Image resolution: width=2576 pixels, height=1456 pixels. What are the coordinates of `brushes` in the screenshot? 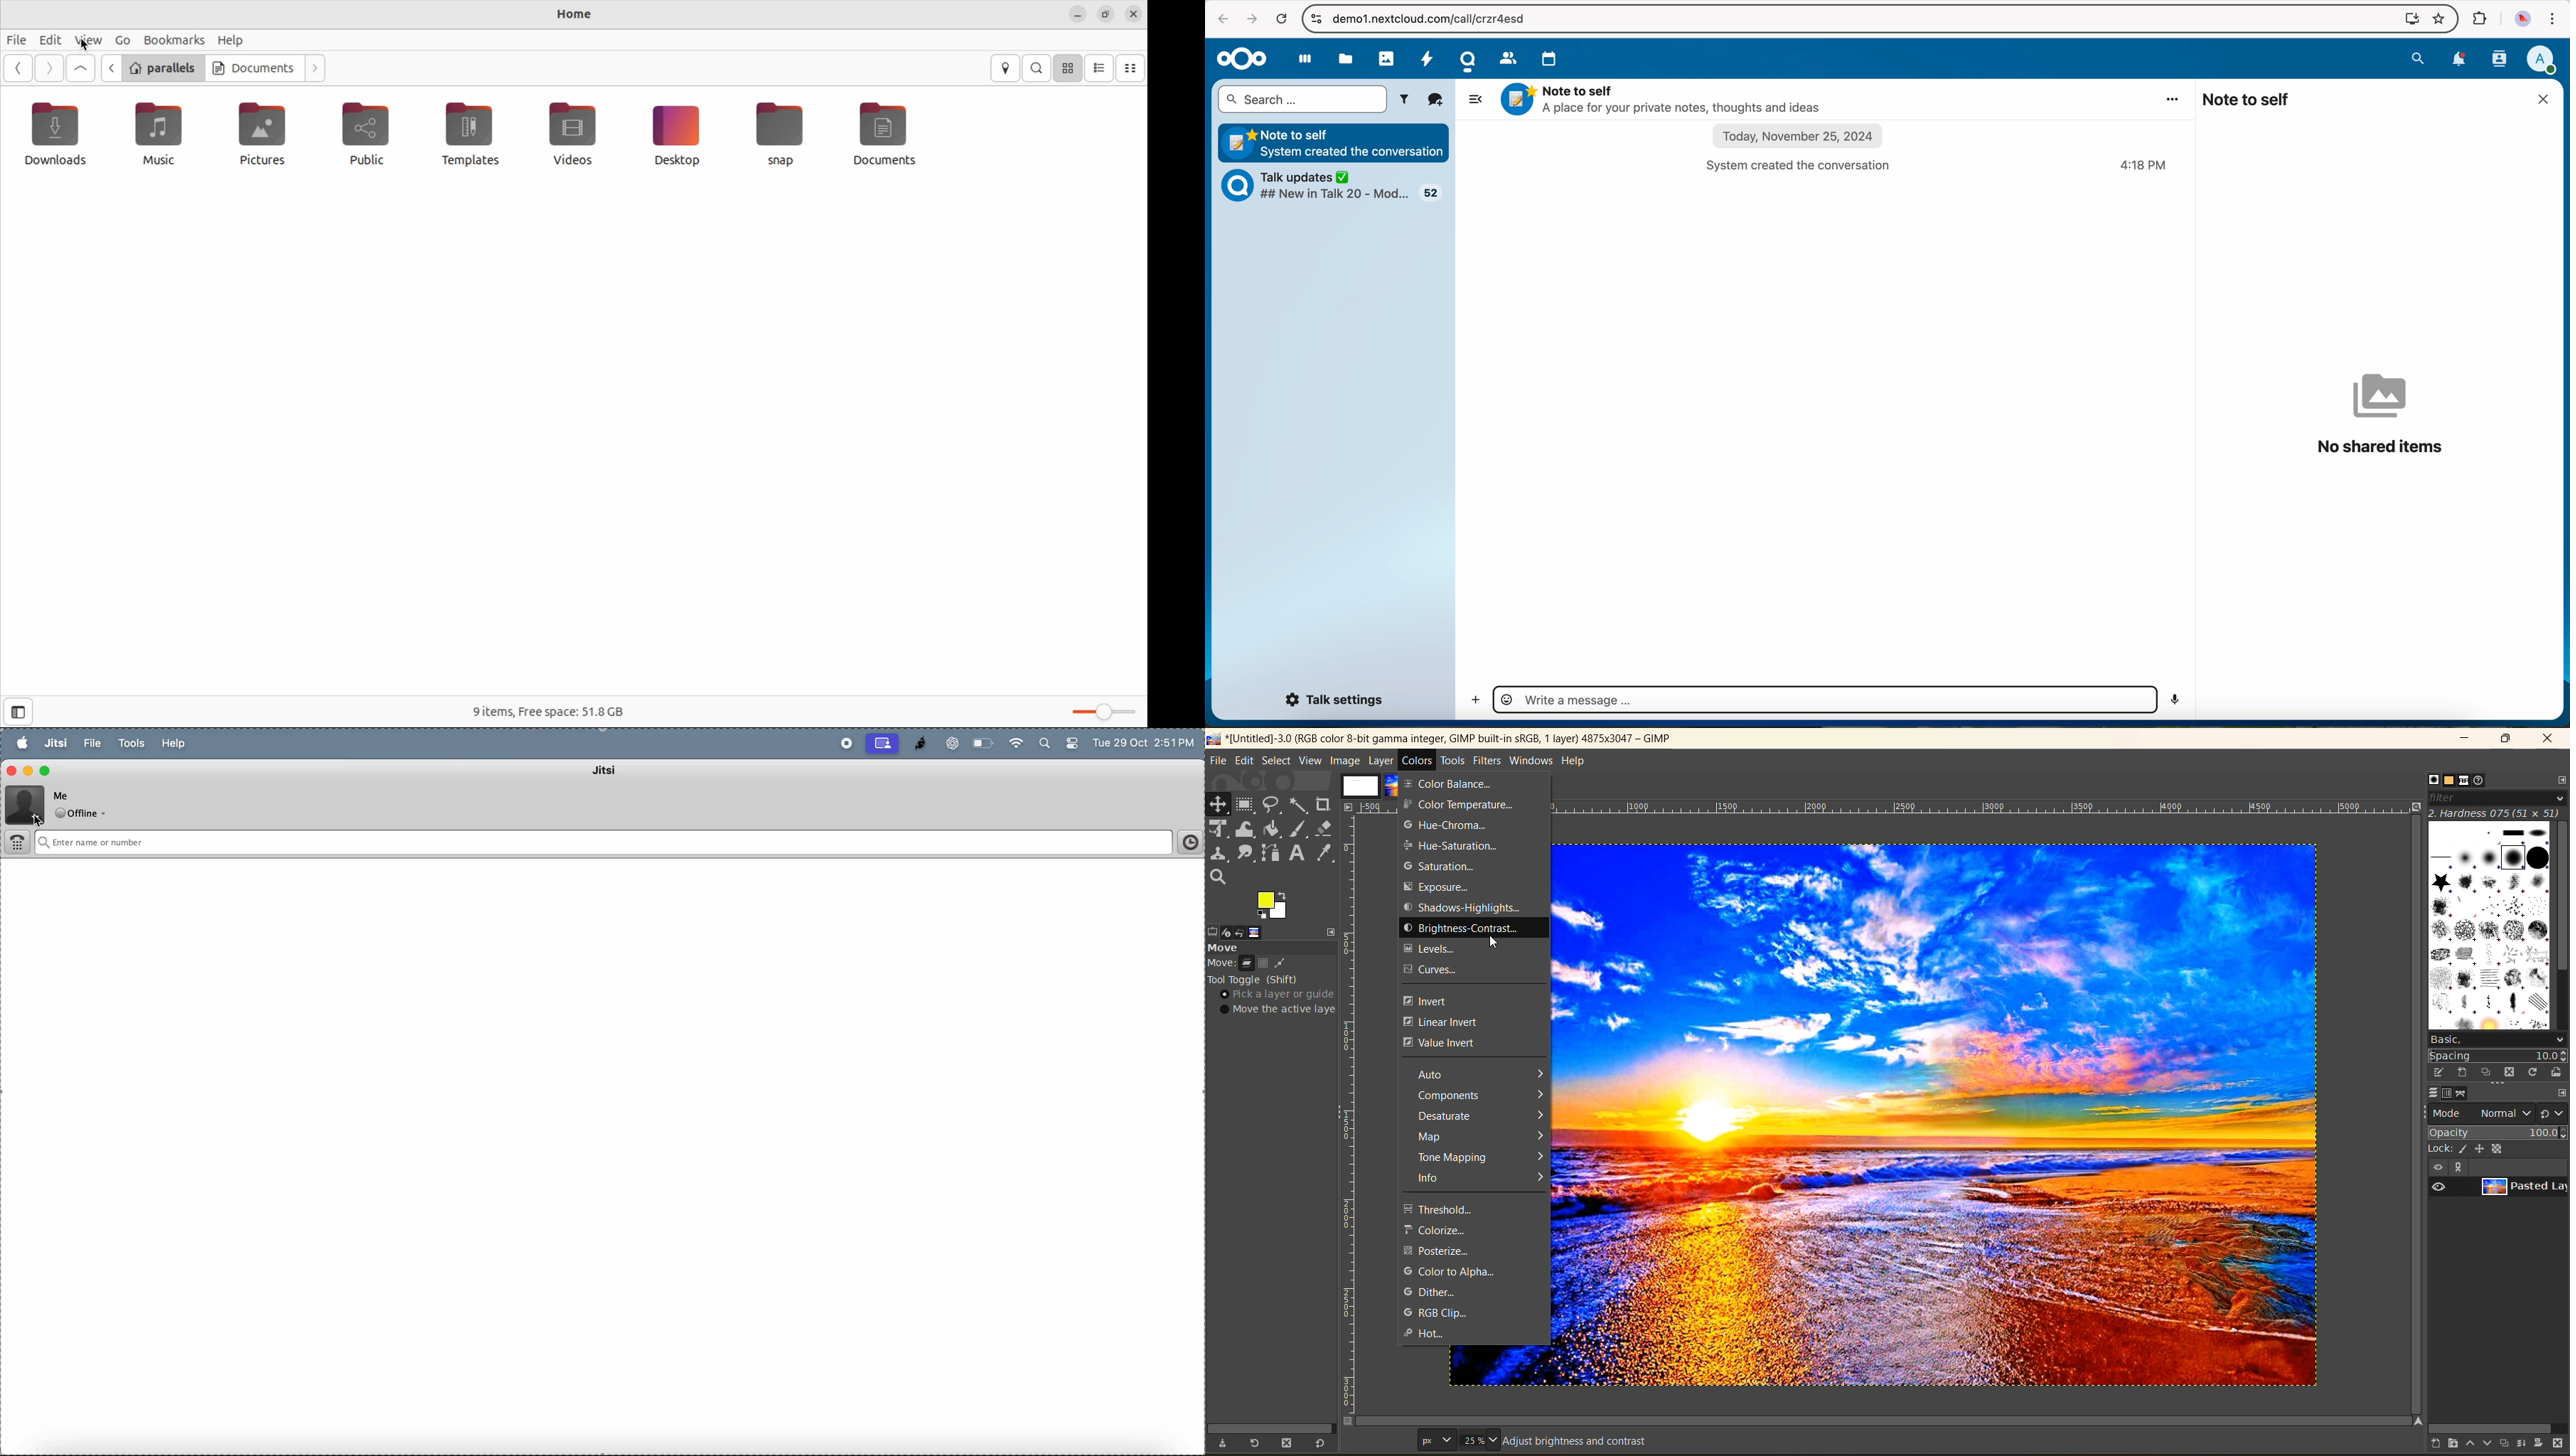 It's located at (2434, 780).